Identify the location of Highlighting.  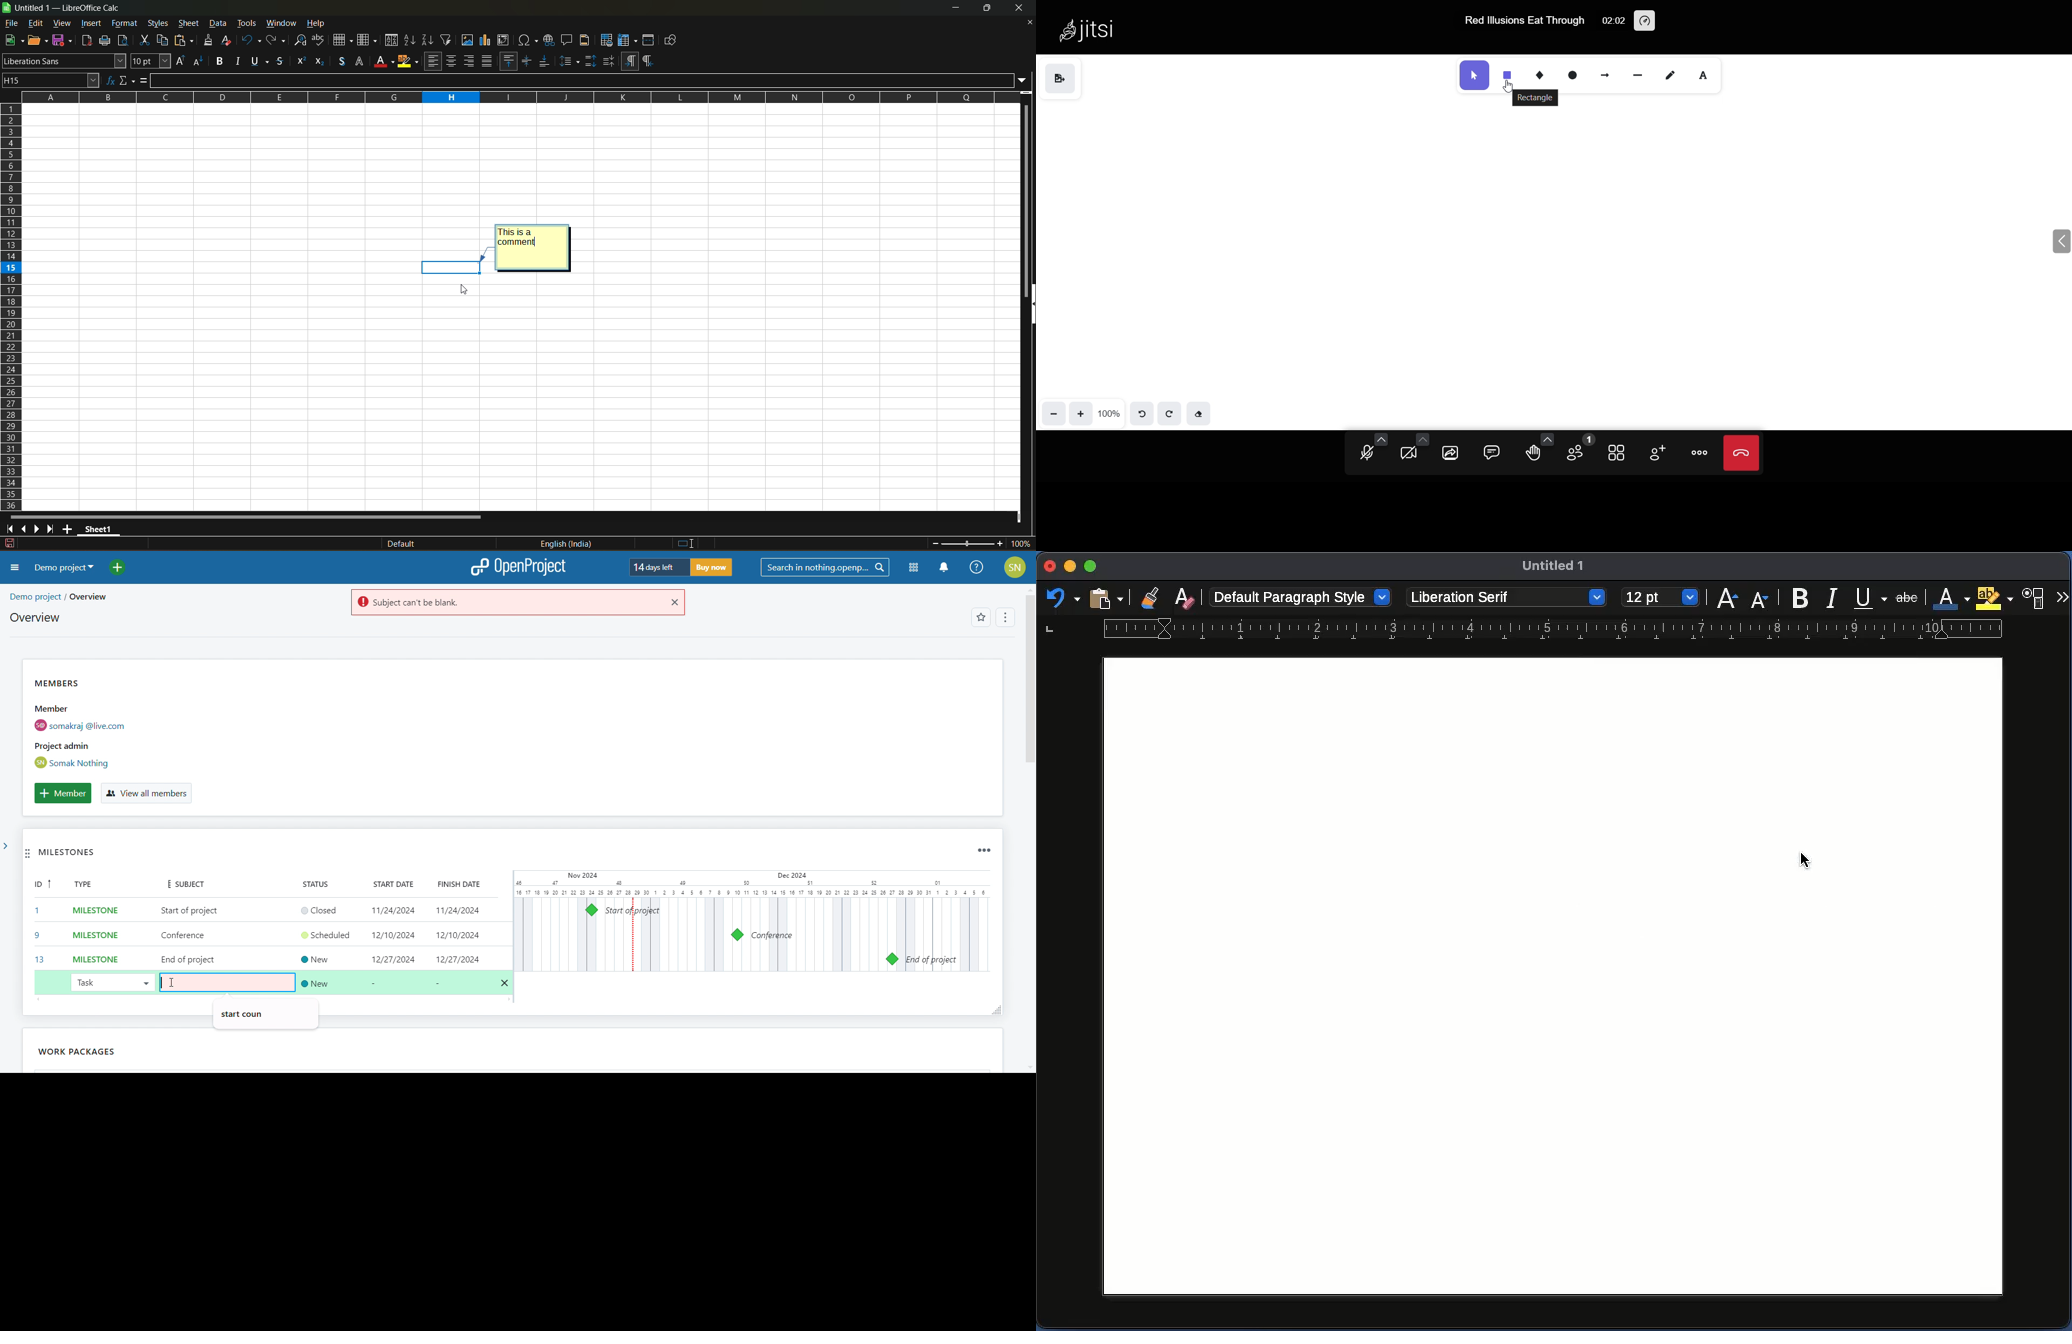
(1996, 598).